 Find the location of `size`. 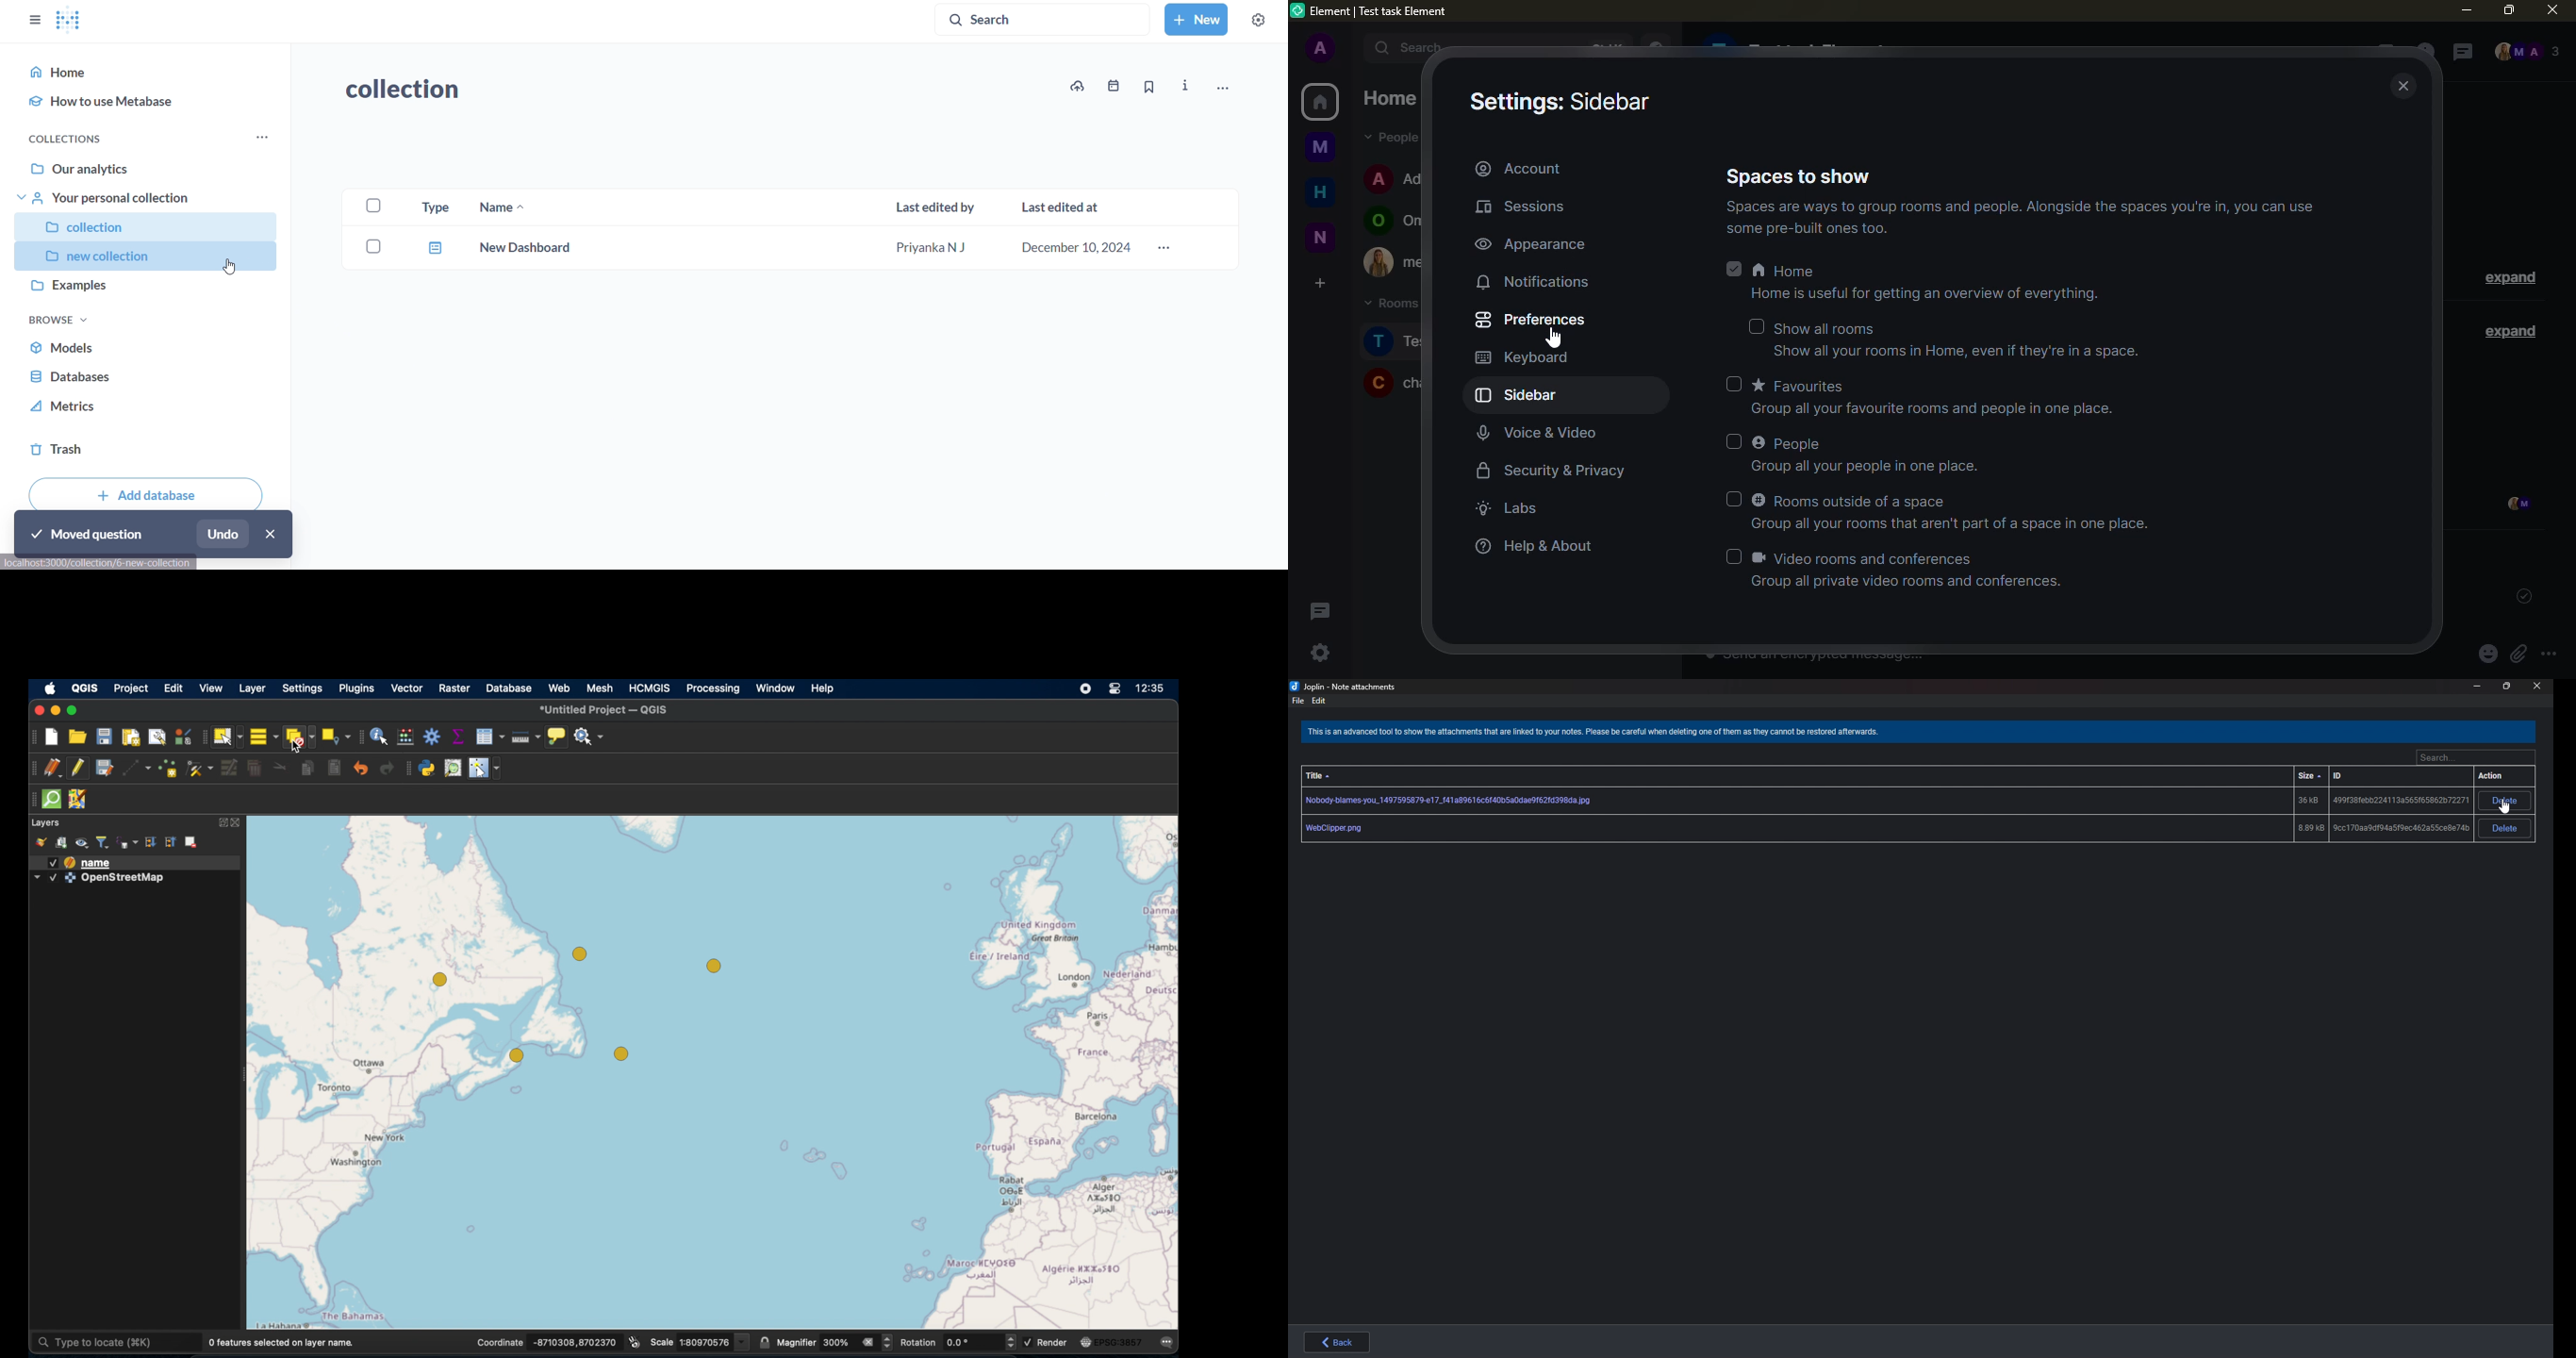

size is located at coordinates (2310, 776).